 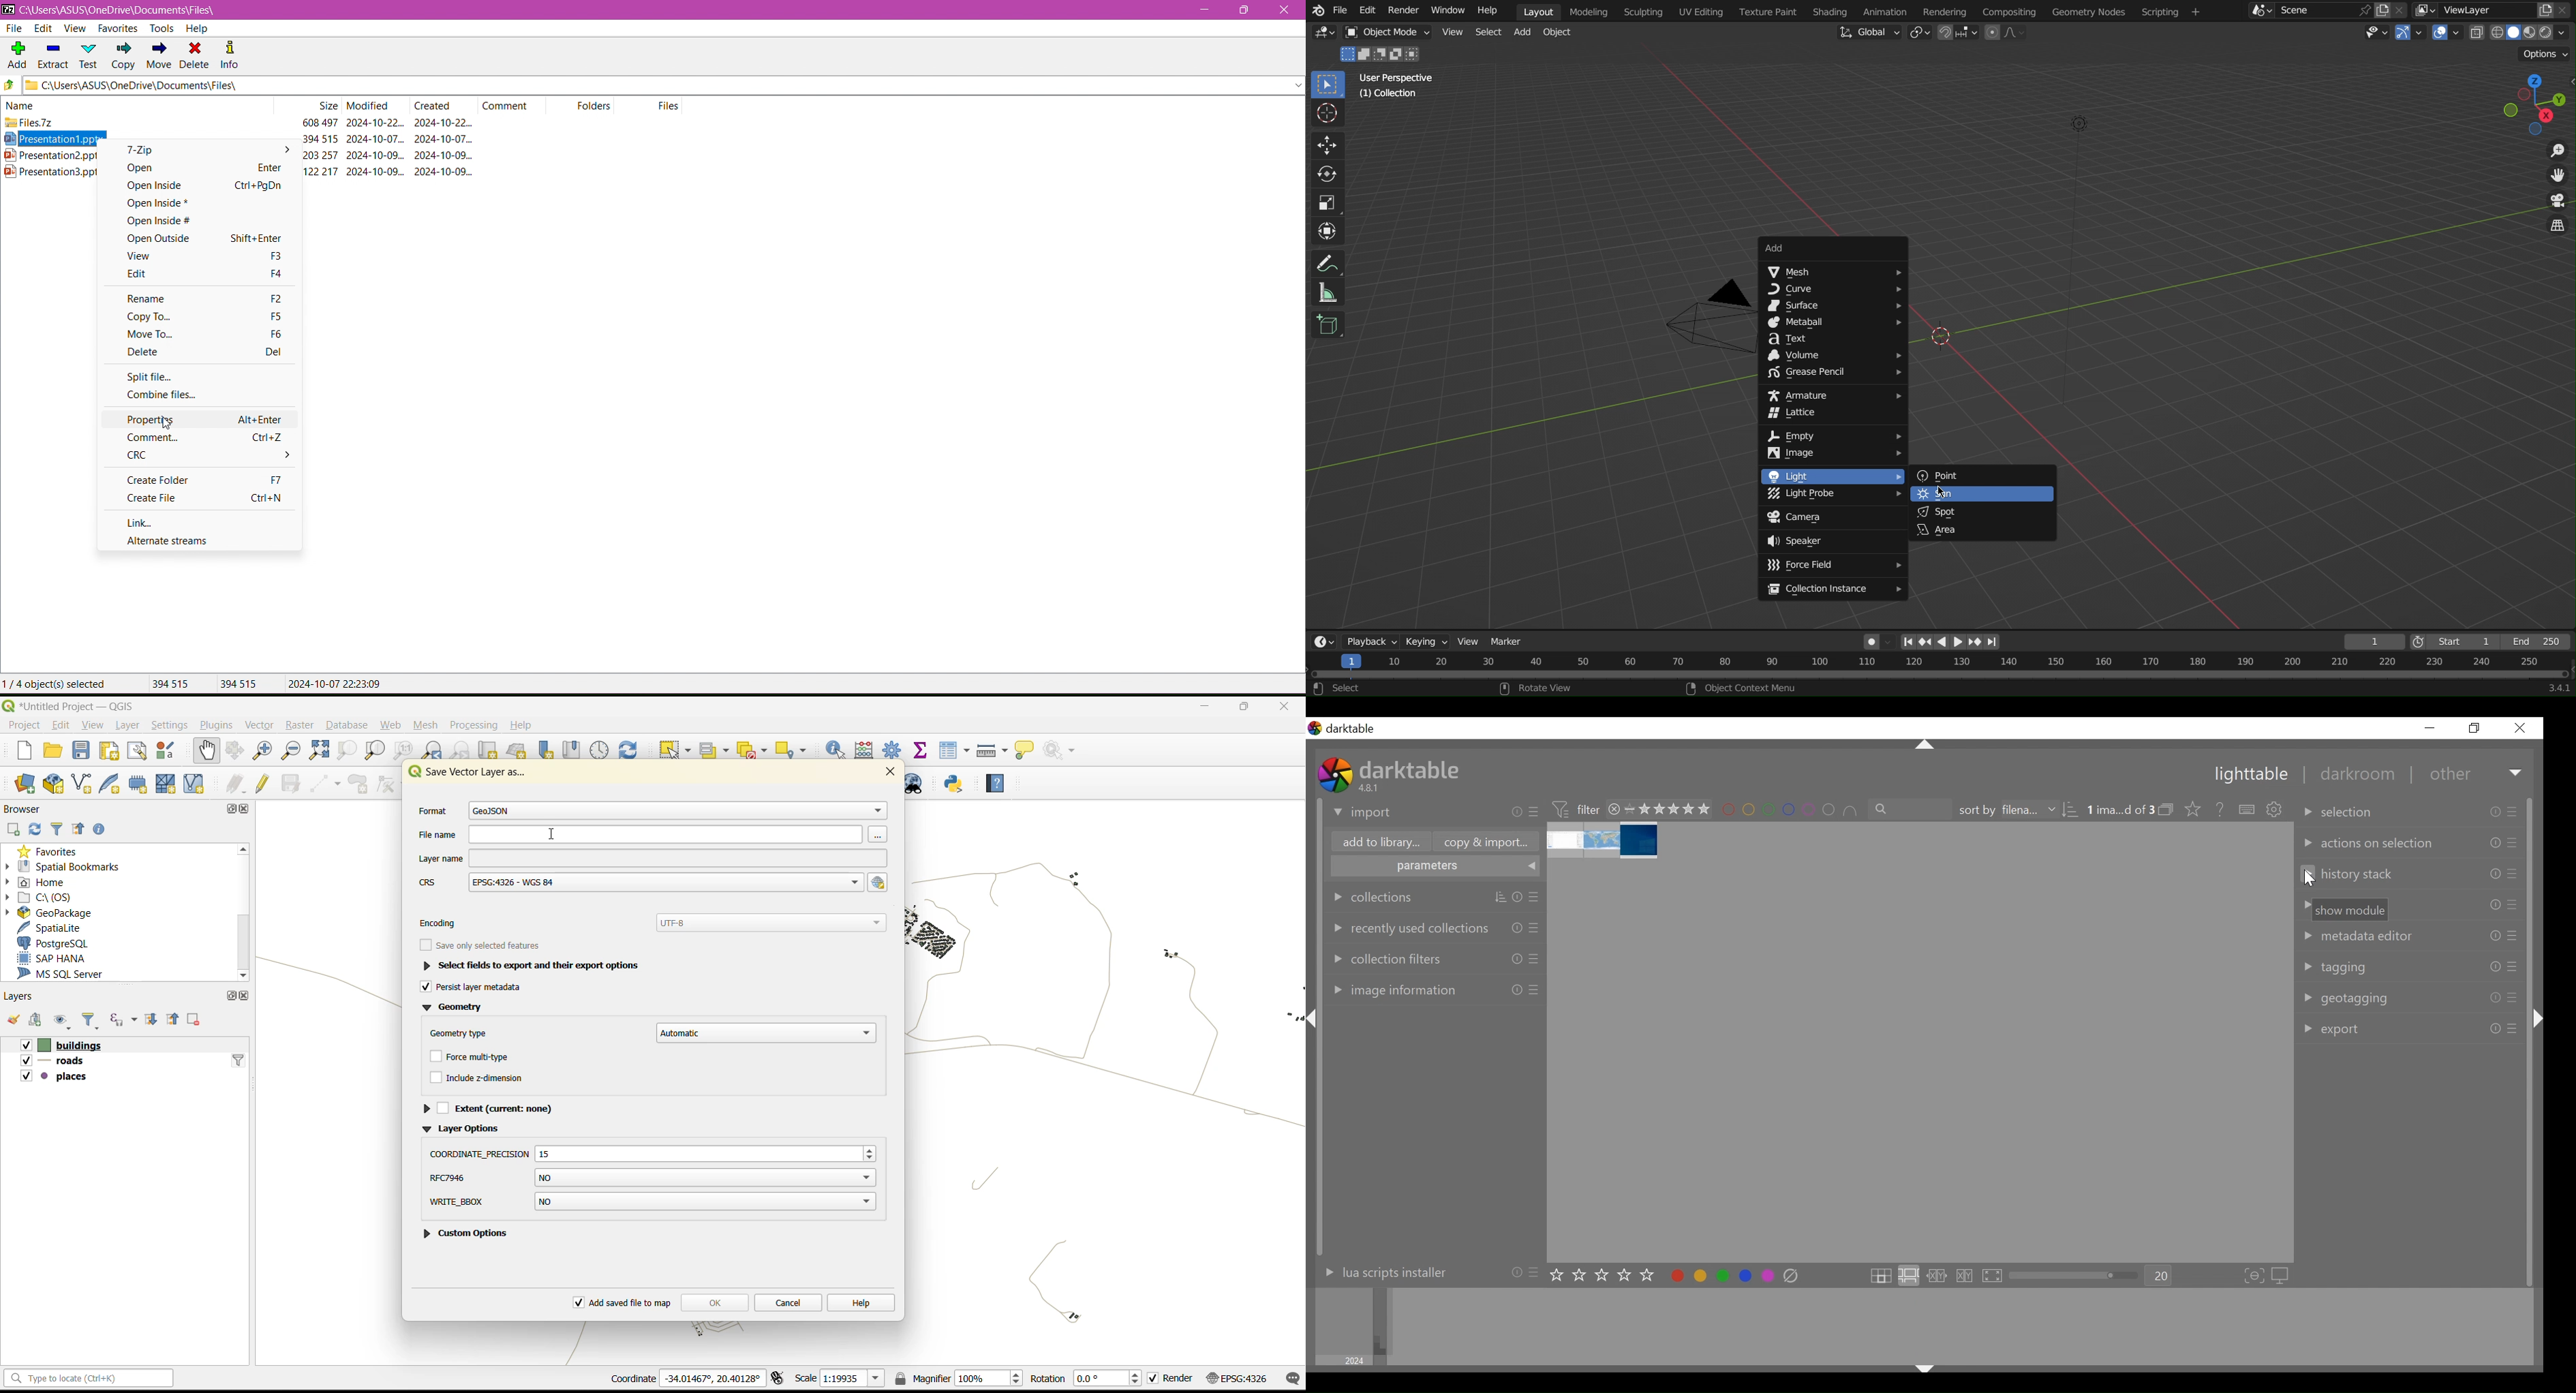 What do you see at coordinates (651, 834) in the screenshot?
I see `file name` at bounding box center [651, 834].